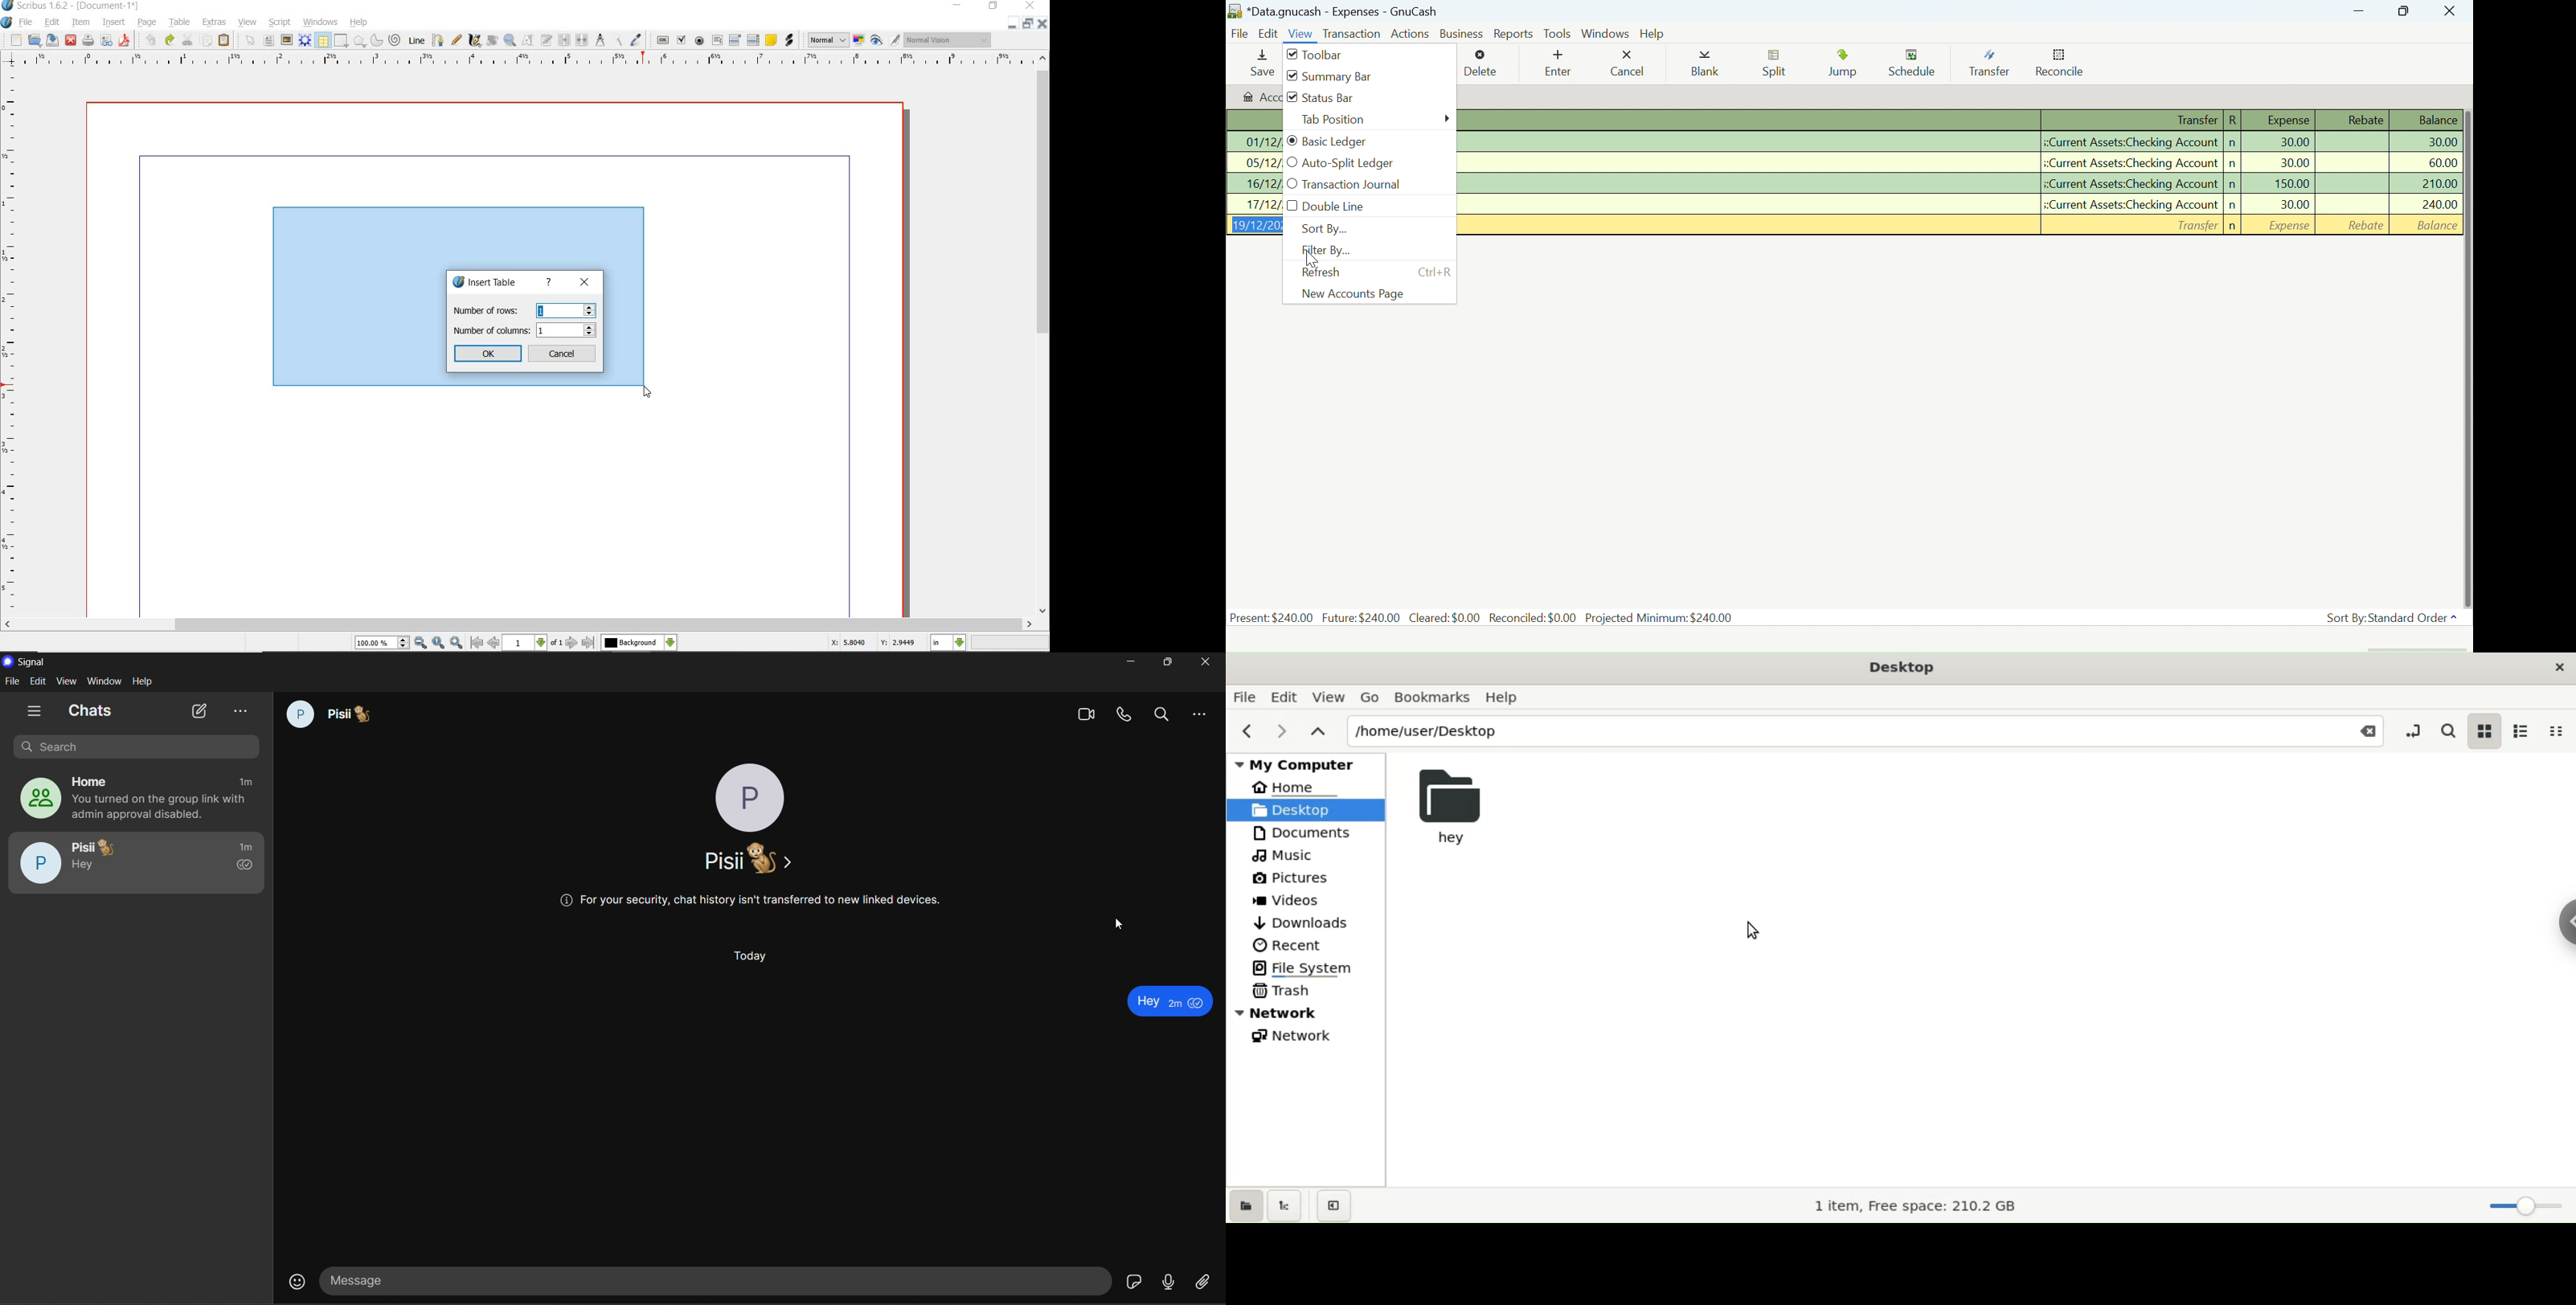 The width and height of the screenshot is (2576, 1316). What do you see at coordinates (1304, 763) in the screenshot?
I see `my computer` at bounding box center [1304, 763].